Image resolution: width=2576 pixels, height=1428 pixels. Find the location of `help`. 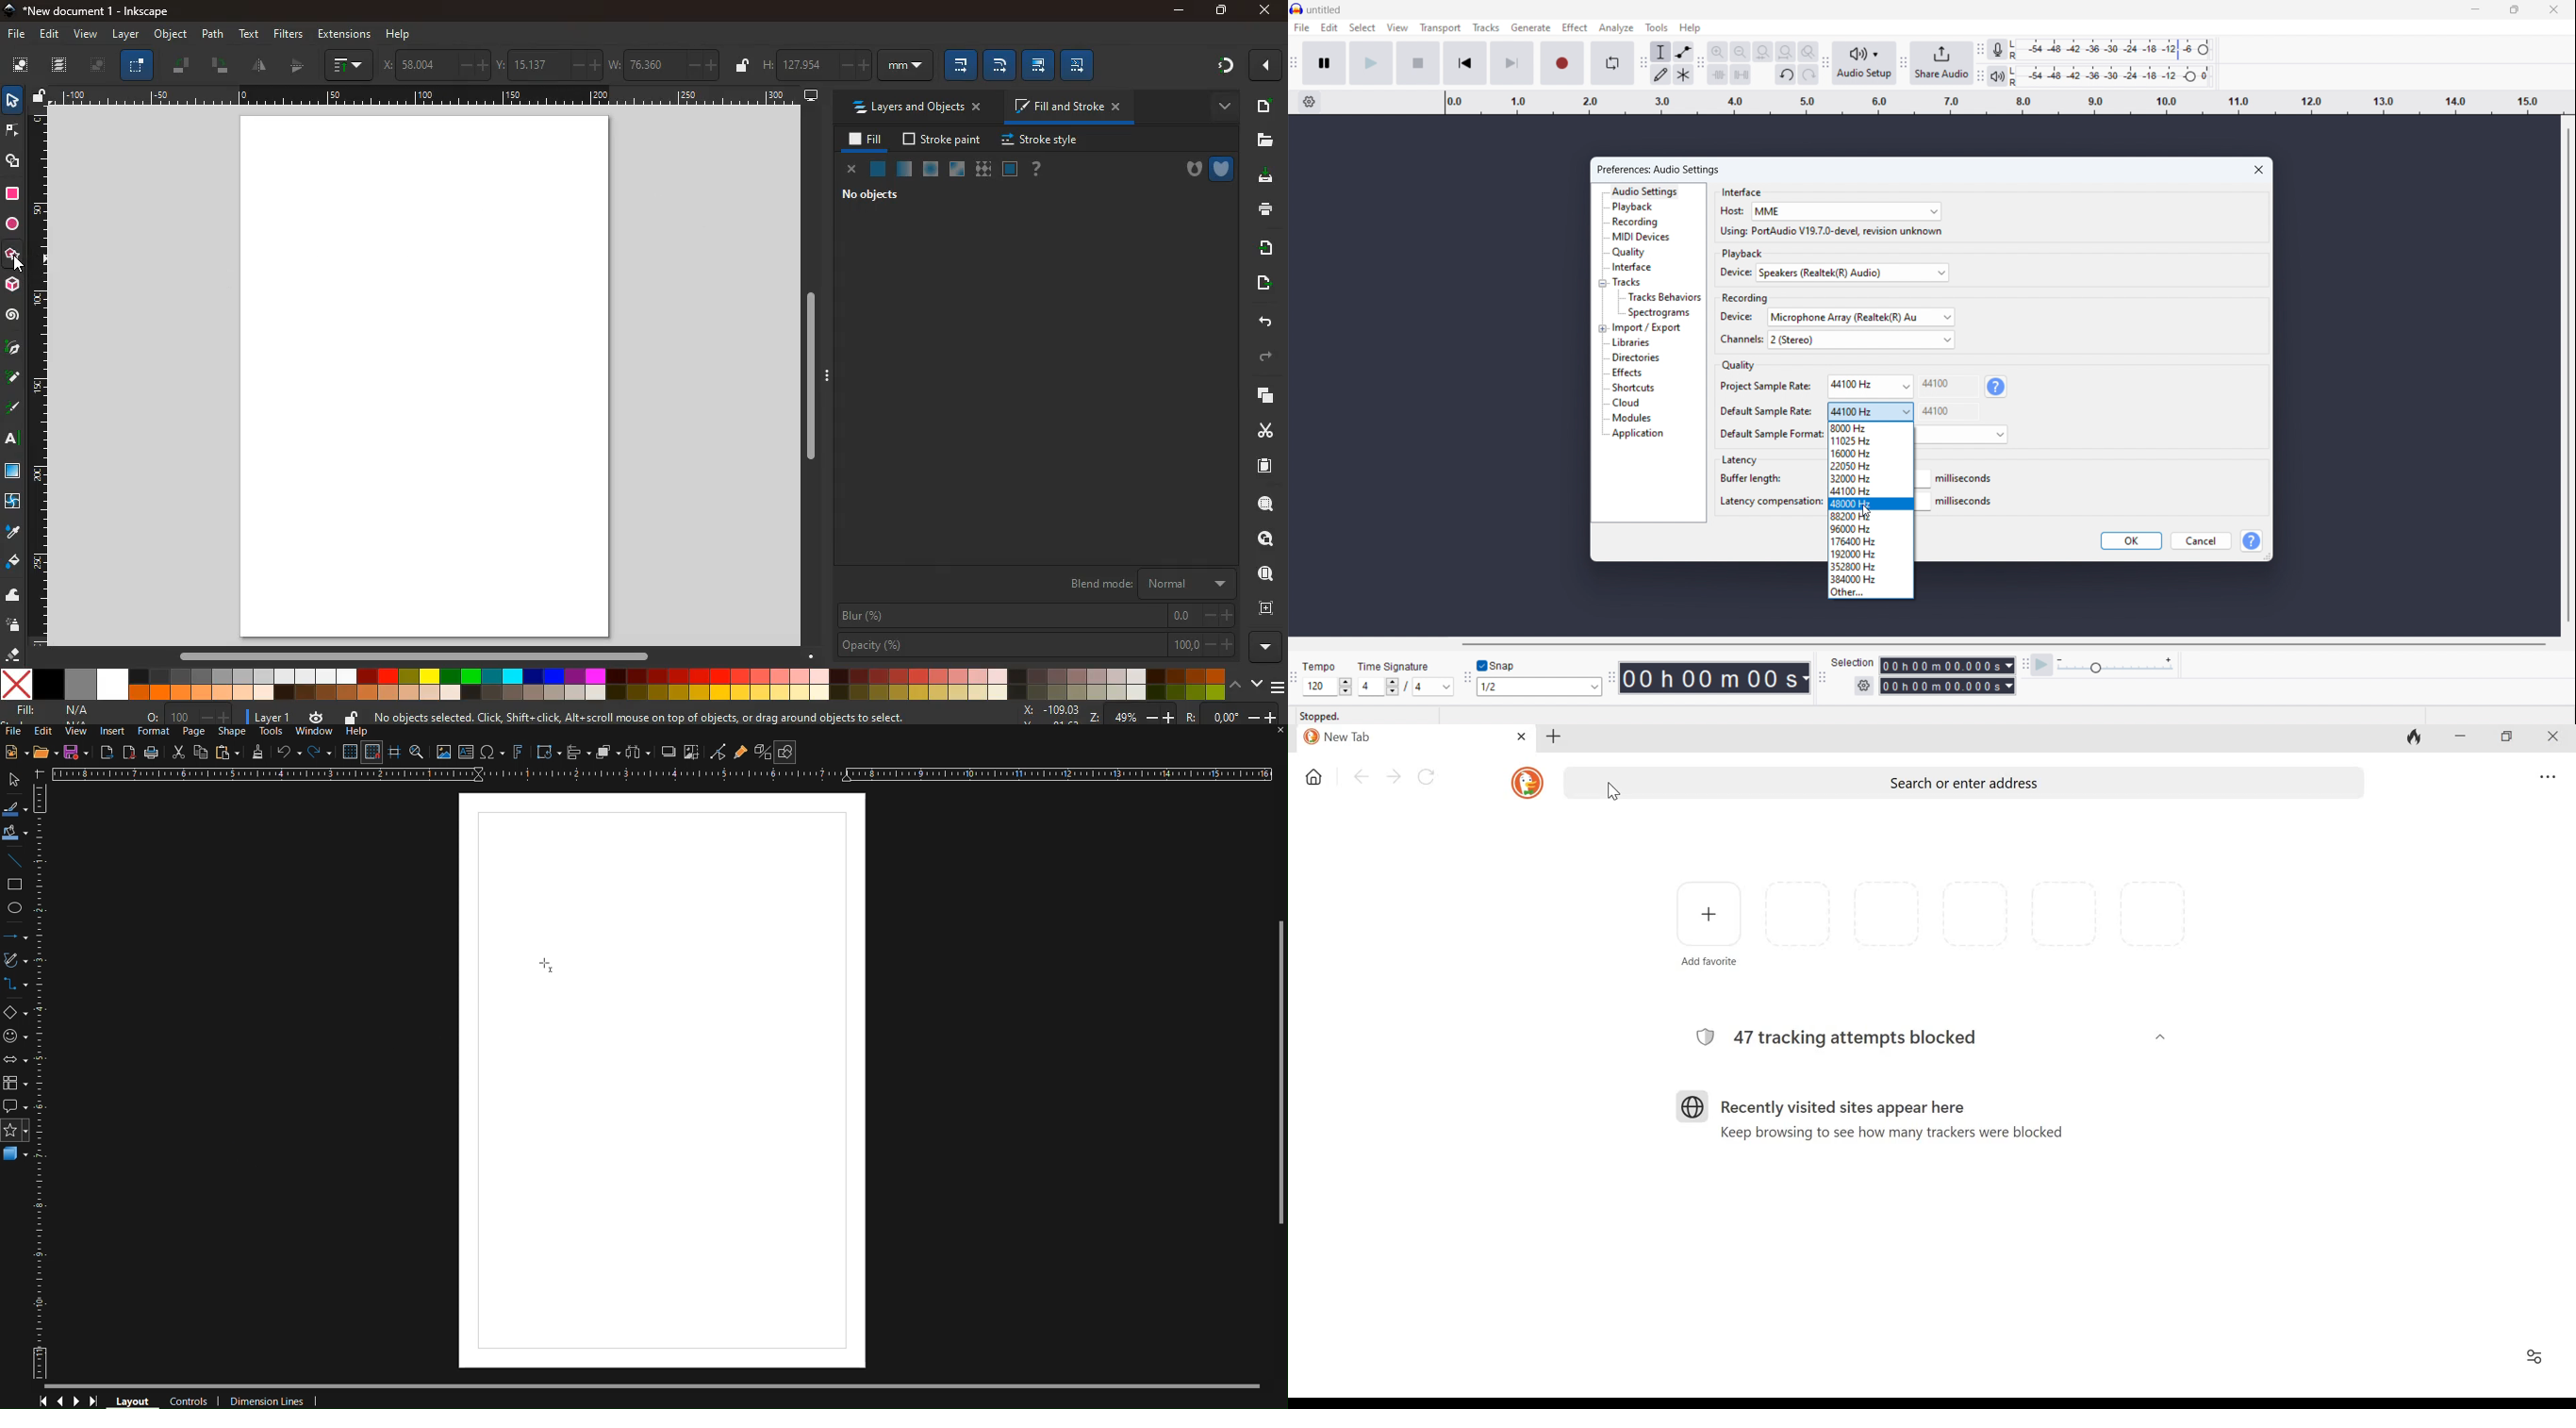

help is located at coordinates (2253, 541).